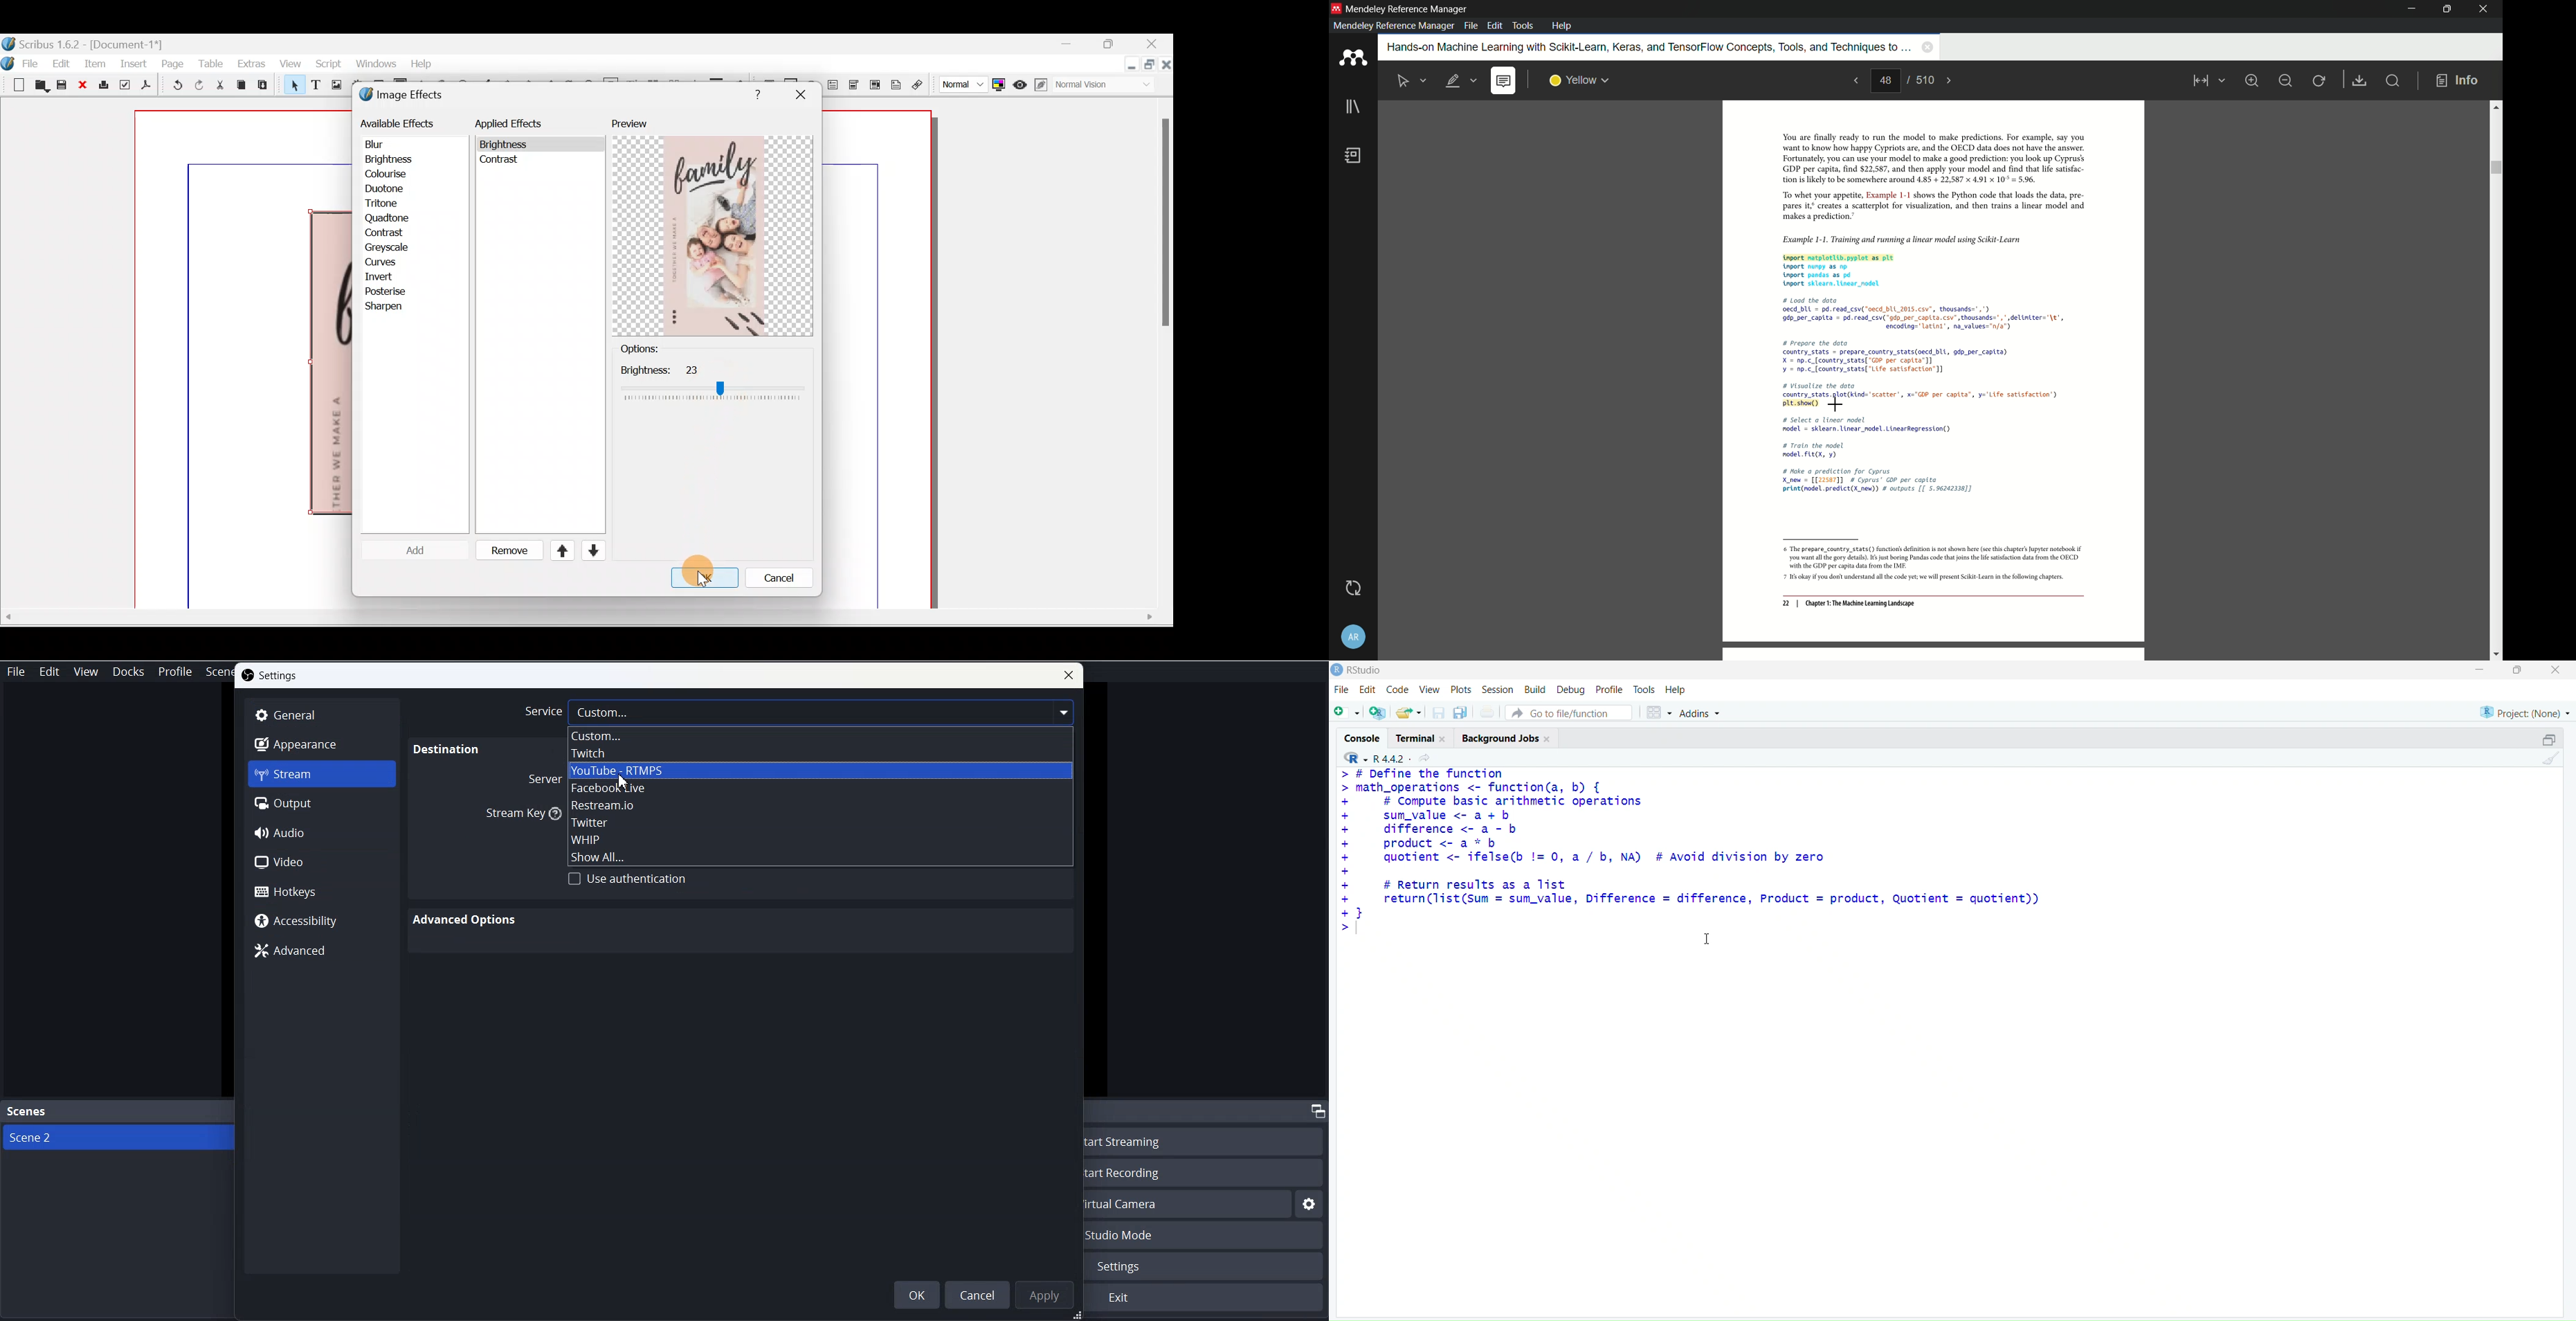 The width and height of the screenshot is (2576, 1344). Describe the element at coordinates (1188, 1204) in the screenshot. I see `Start Virtual Camera` at that location.